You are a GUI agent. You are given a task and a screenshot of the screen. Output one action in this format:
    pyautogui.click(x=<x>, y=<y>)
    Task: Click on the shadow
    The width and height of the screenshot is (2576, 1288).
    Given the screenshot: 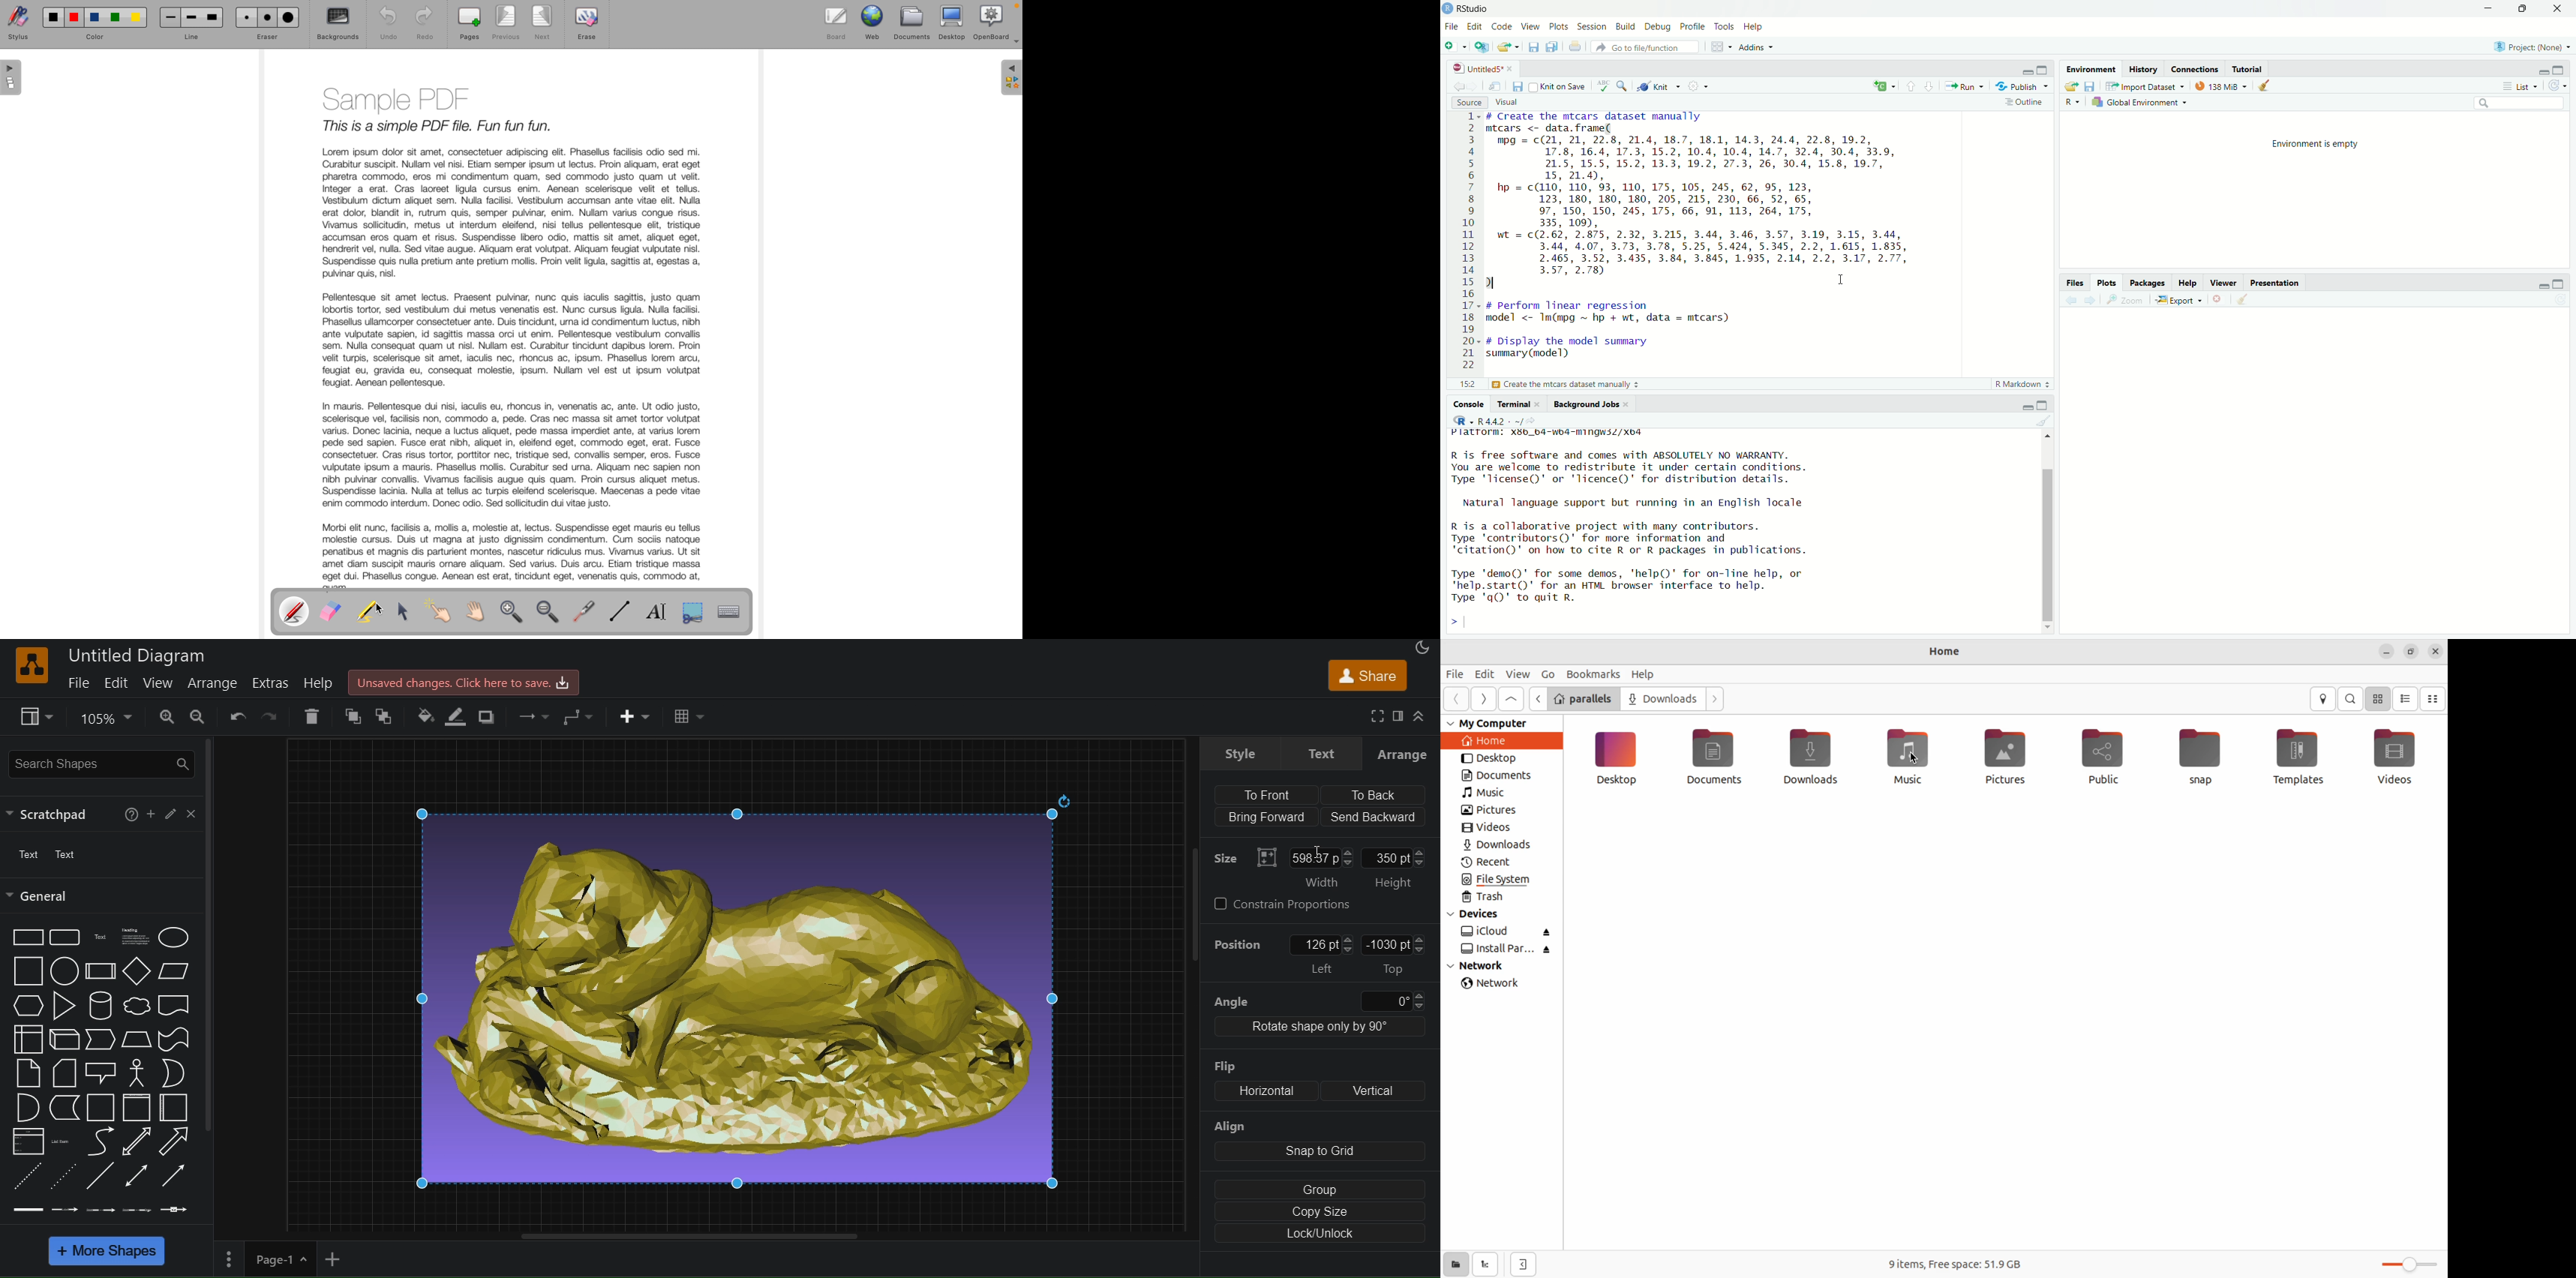 What is the action you would take?
    pyautogui.click(x=492, y=716)
    